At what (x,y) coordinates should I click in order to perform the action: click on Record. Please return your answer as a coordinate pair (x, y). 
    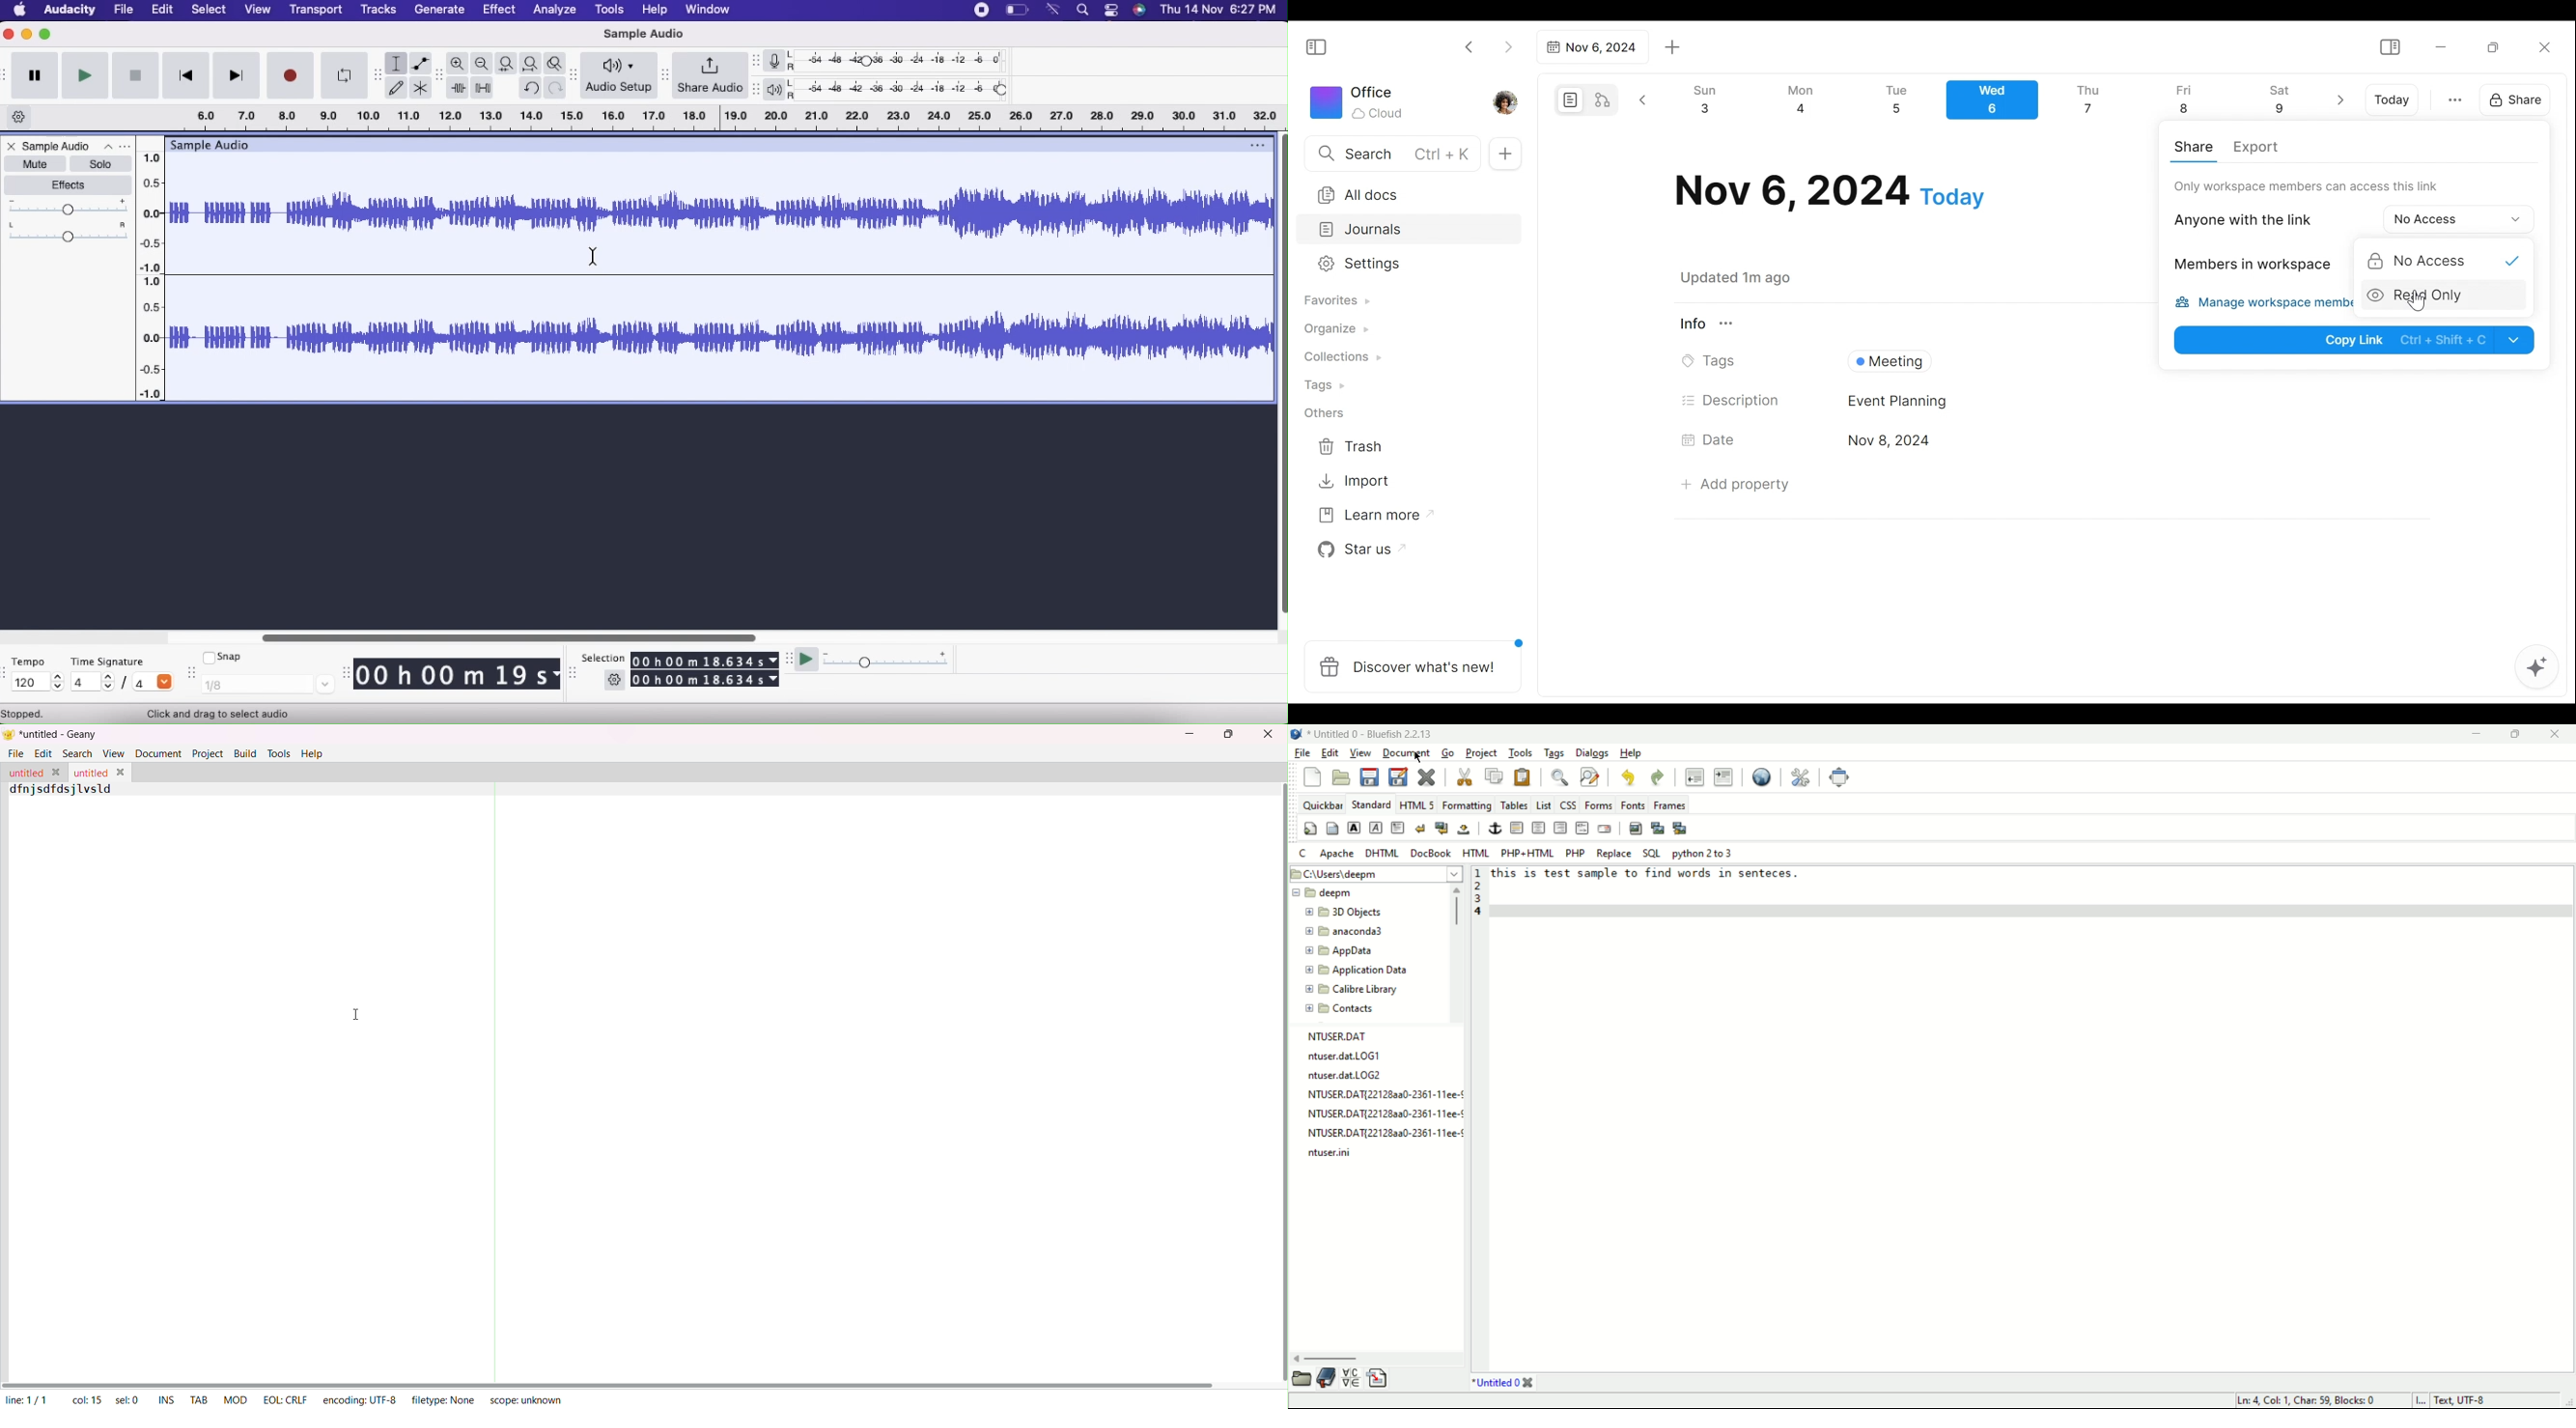
    Looking at the image, I should click on (290, 76).